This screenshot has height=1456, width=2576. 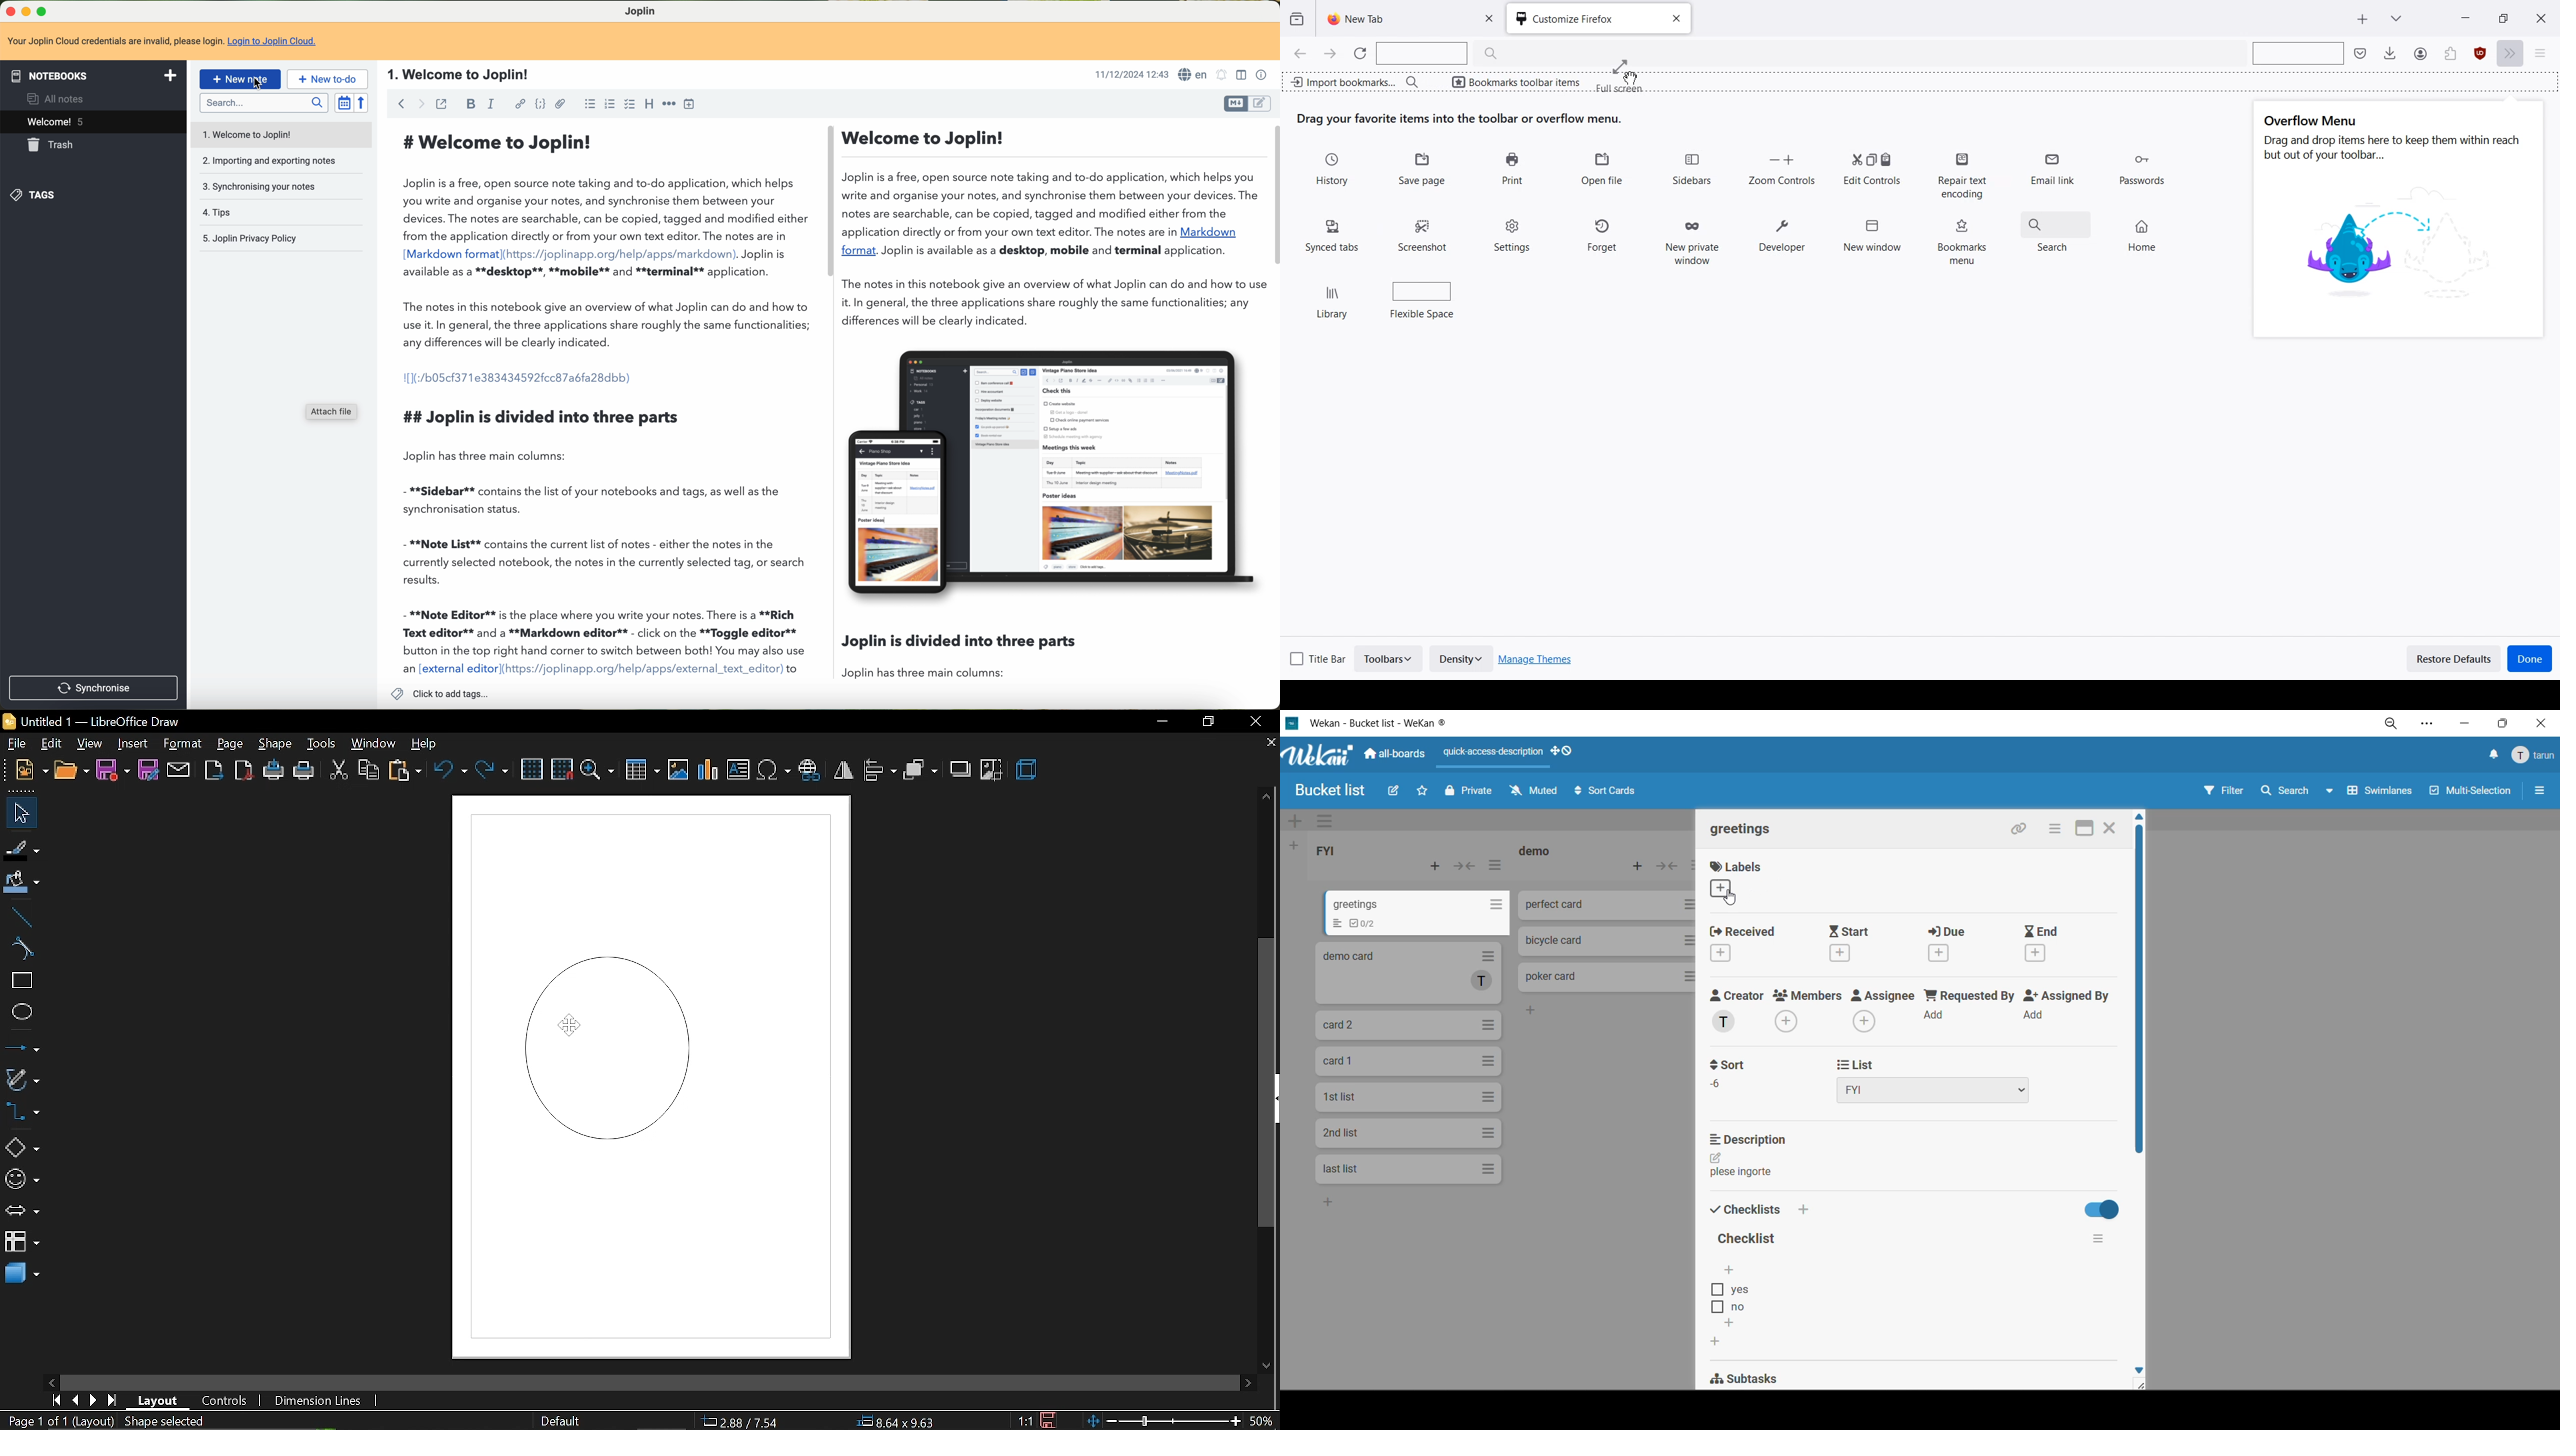 What do you see at coordinates (1299, 53) in the screenshot?
I see `Go Back one page ` at bounding box center [1299, 53].